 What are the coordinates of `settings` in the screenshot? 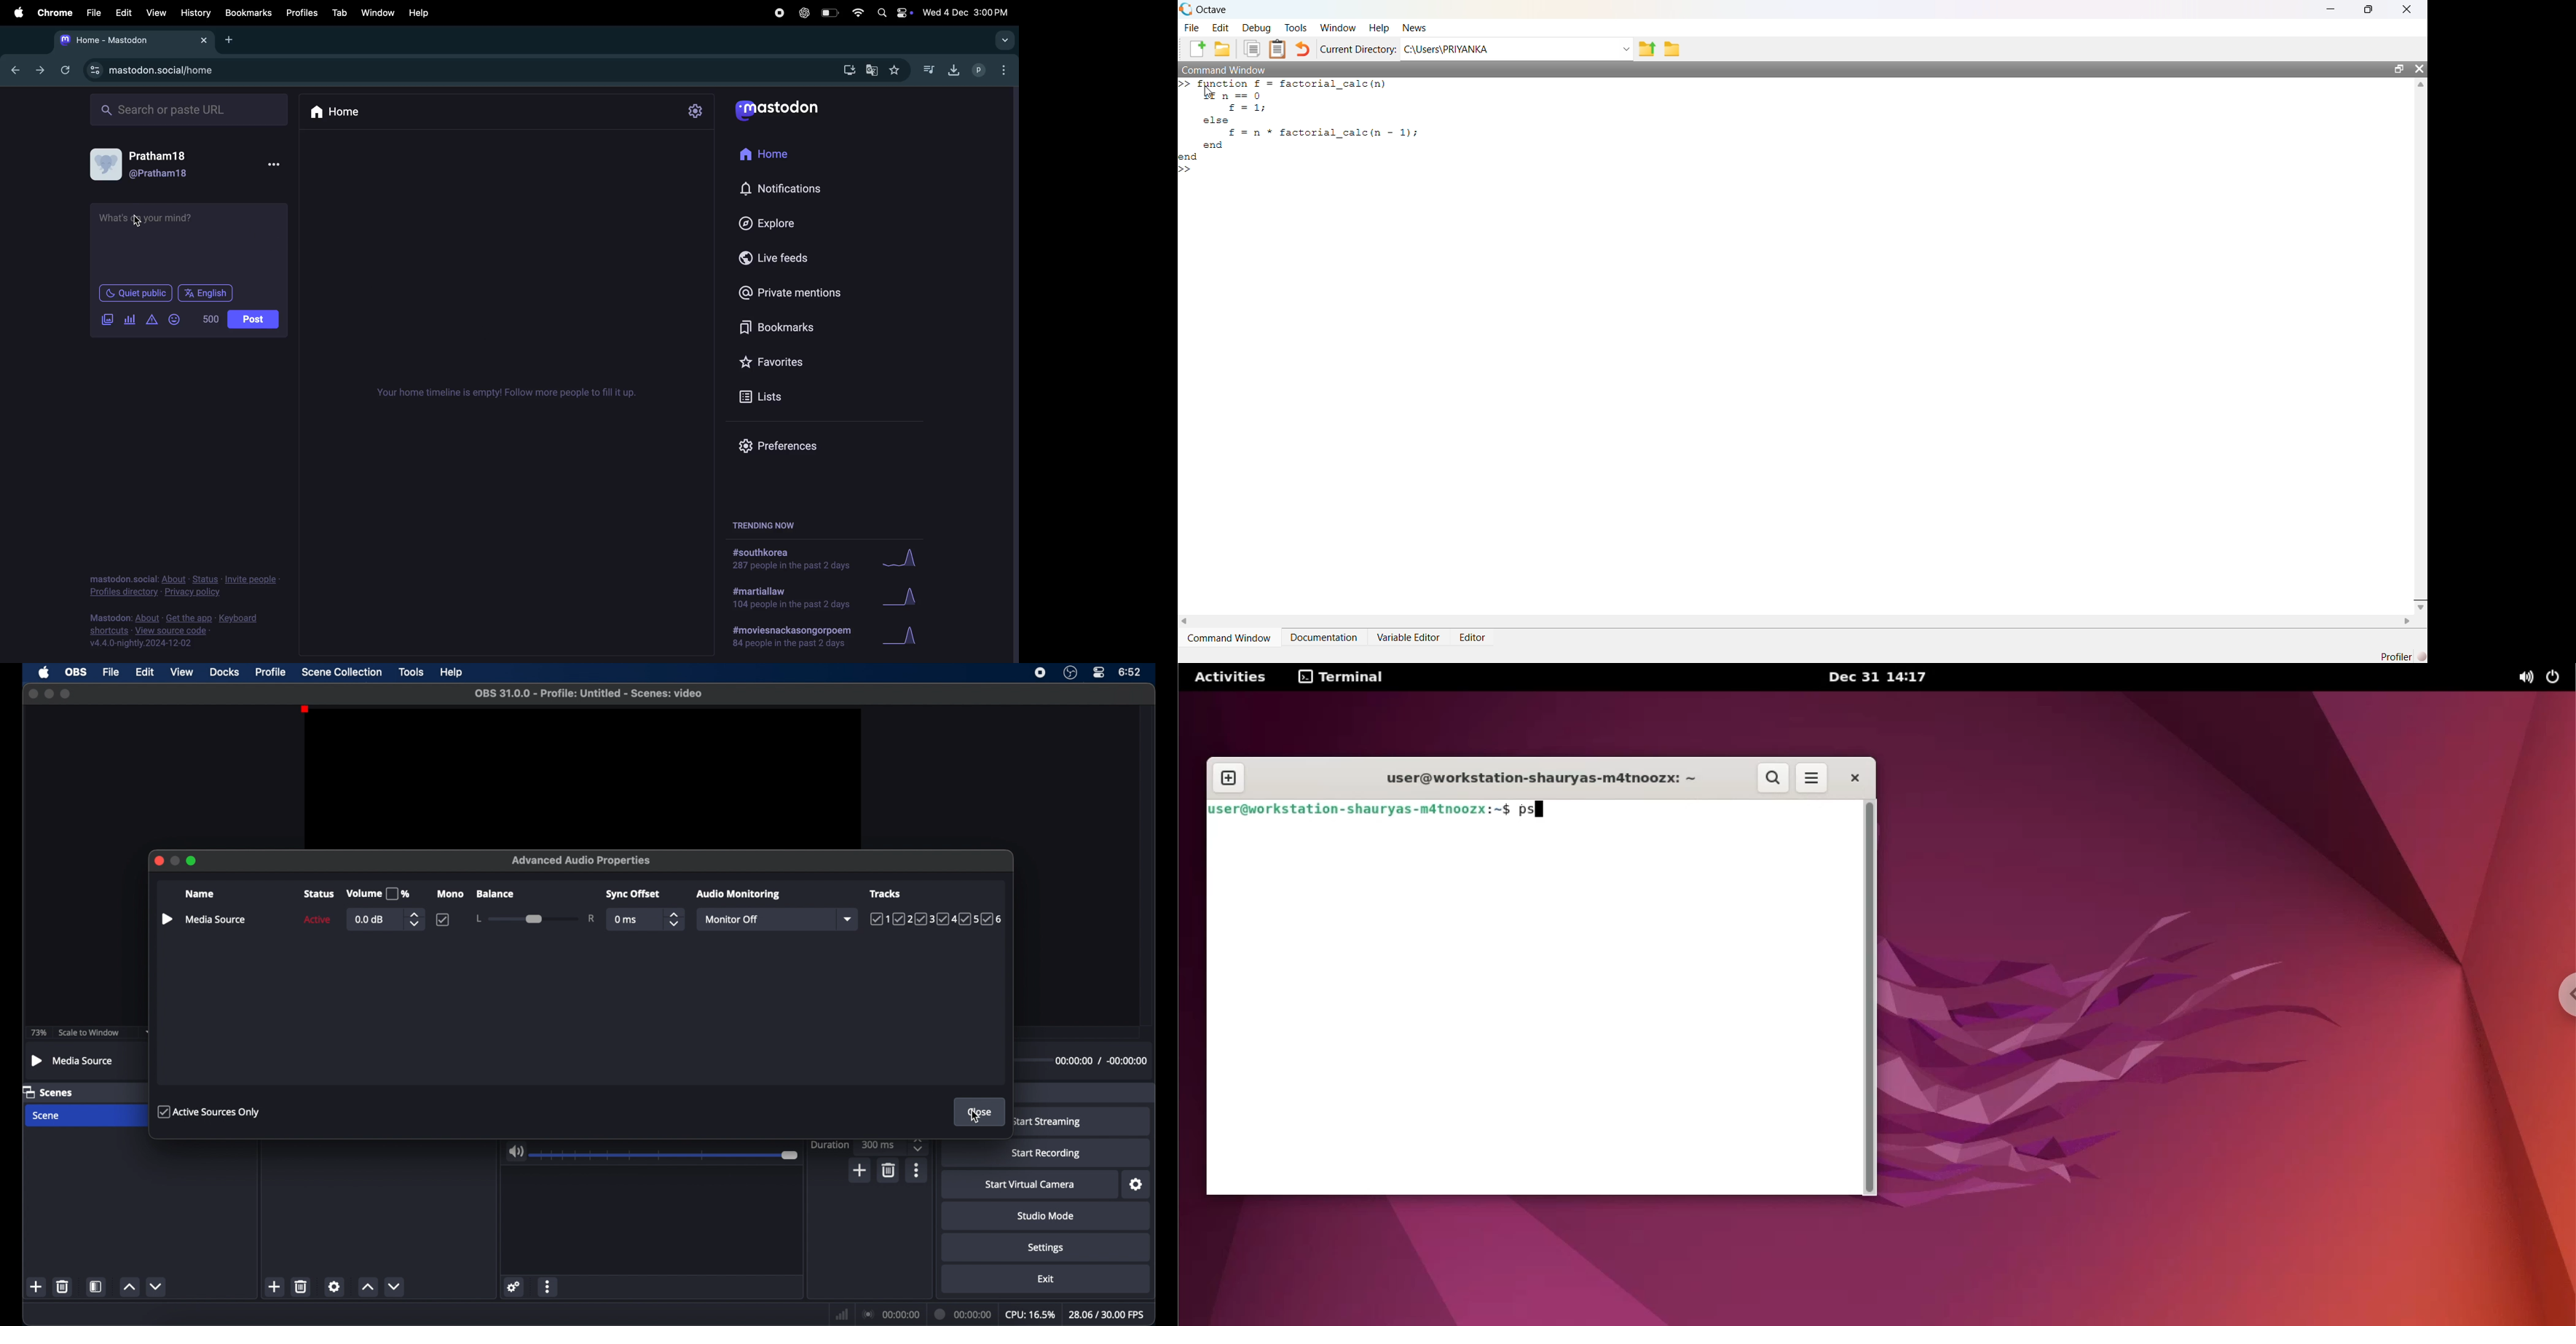 It's located at (336, 1286).